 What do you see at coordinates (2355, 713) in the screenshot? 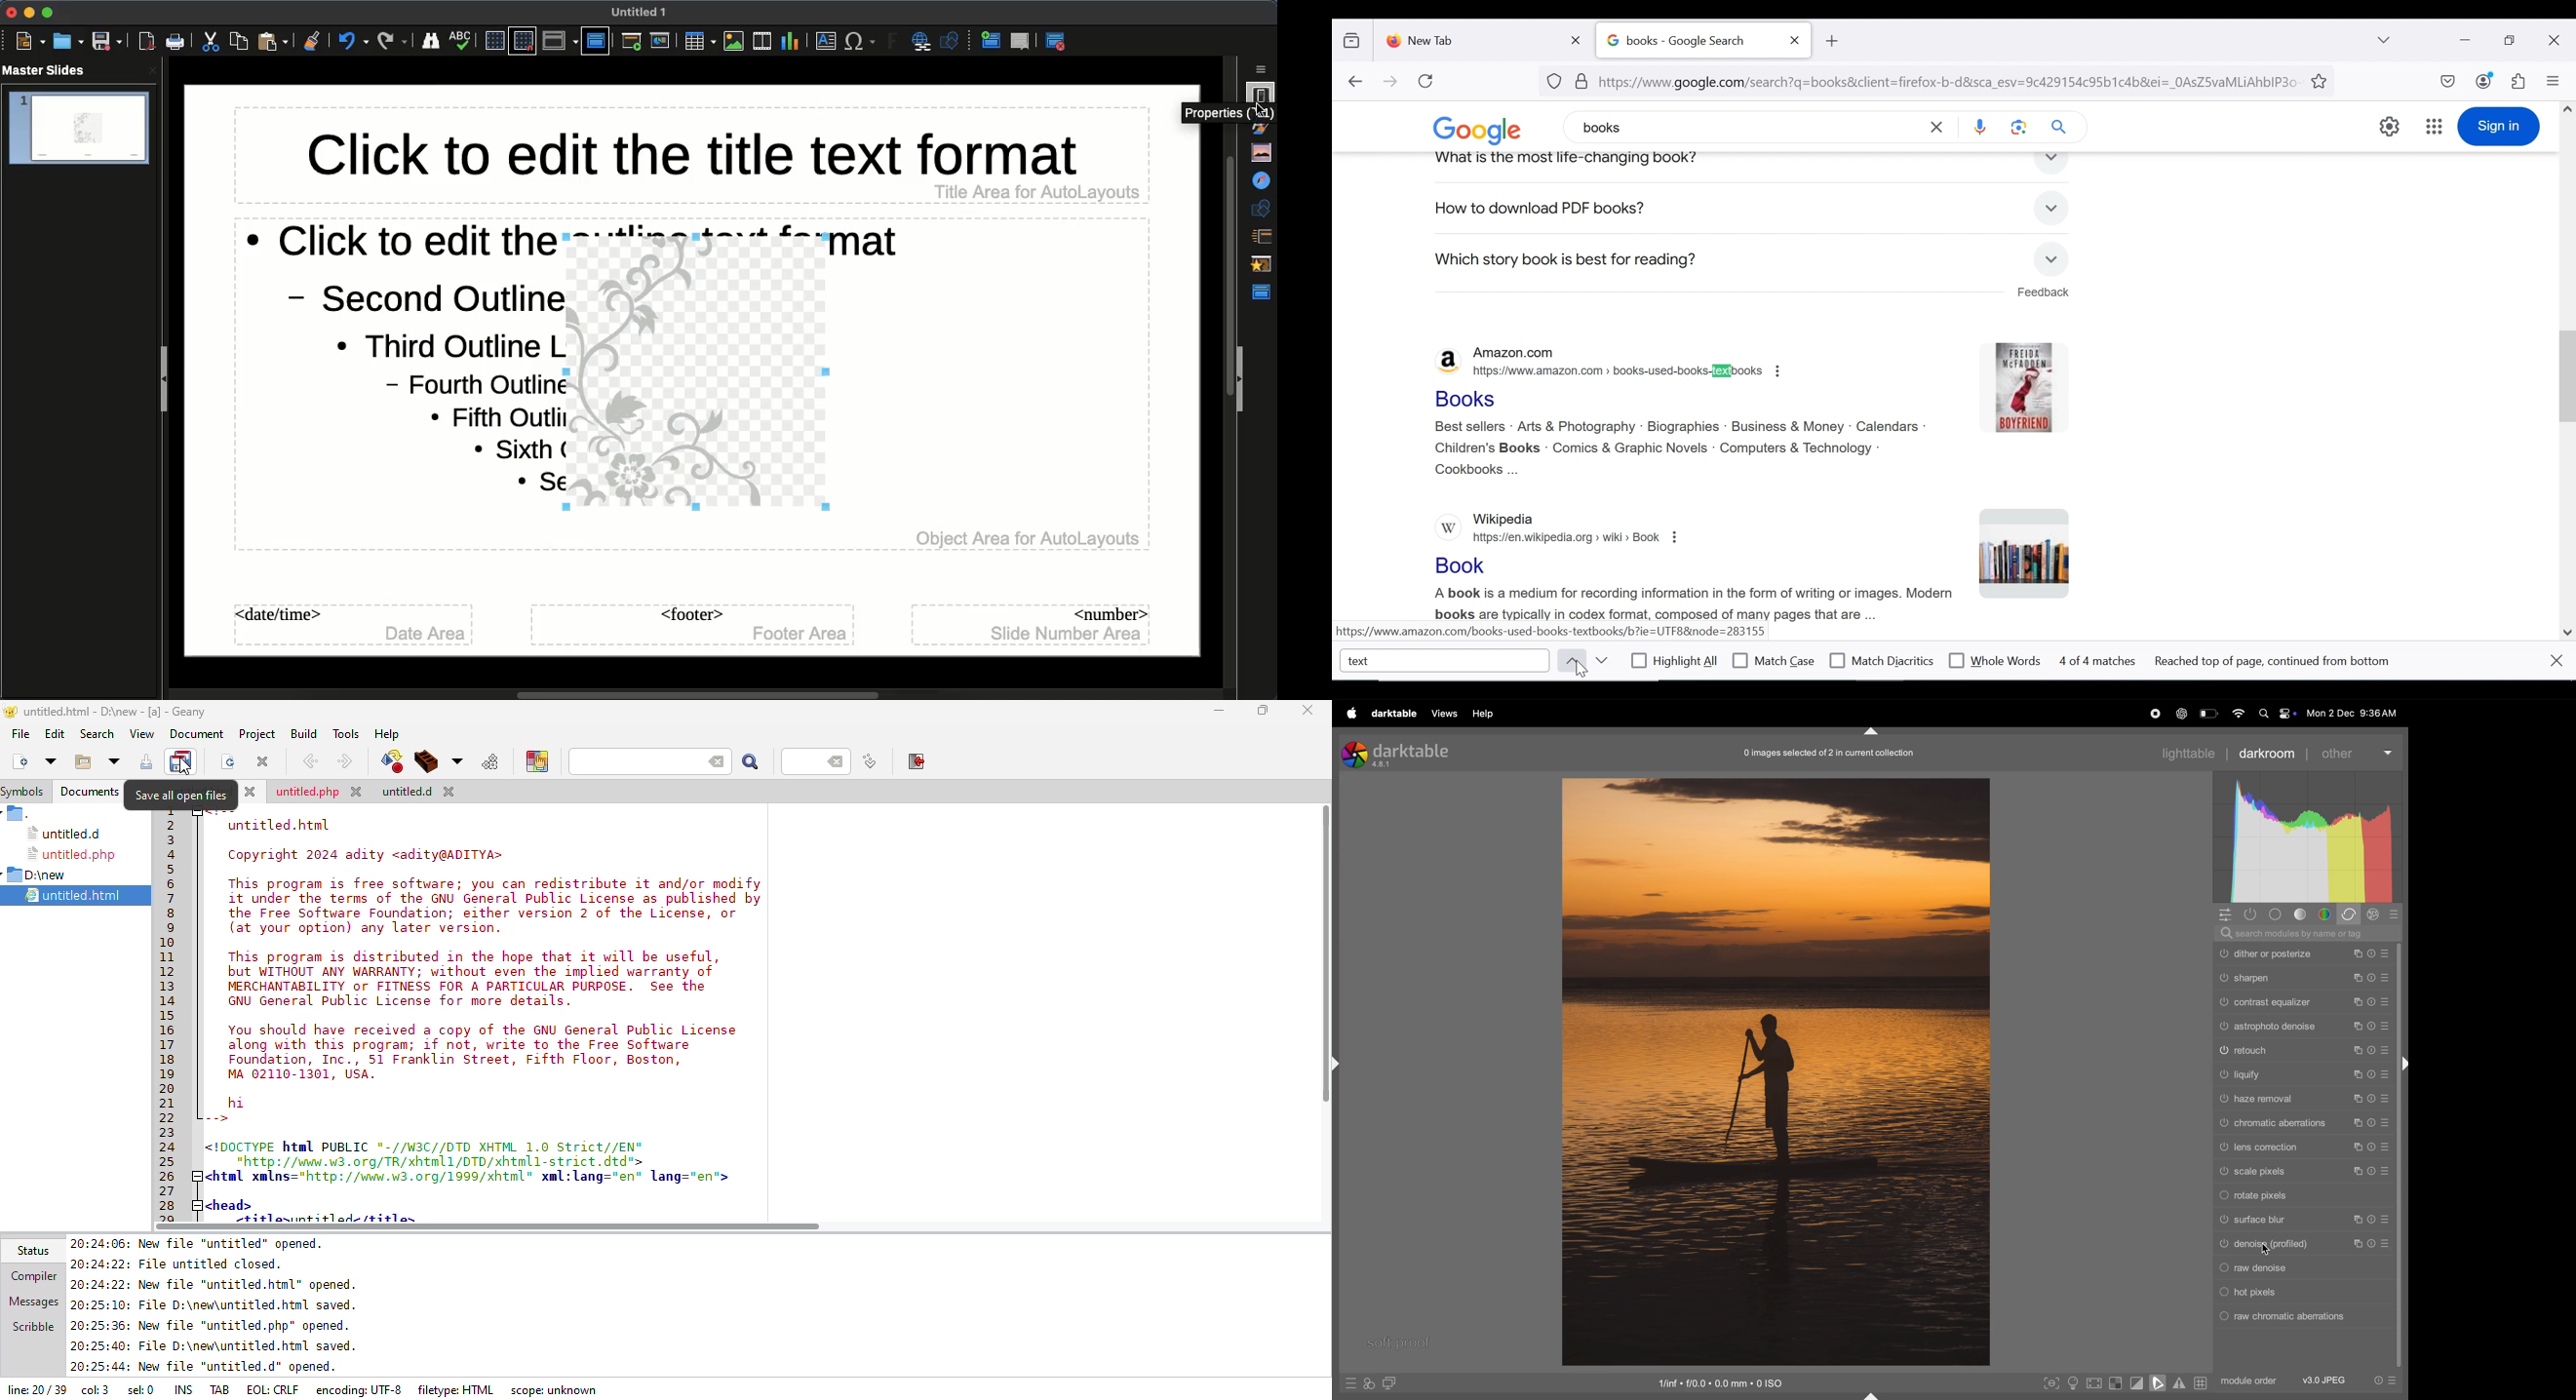
I see `date and time` at bounding box center [2355, 713].